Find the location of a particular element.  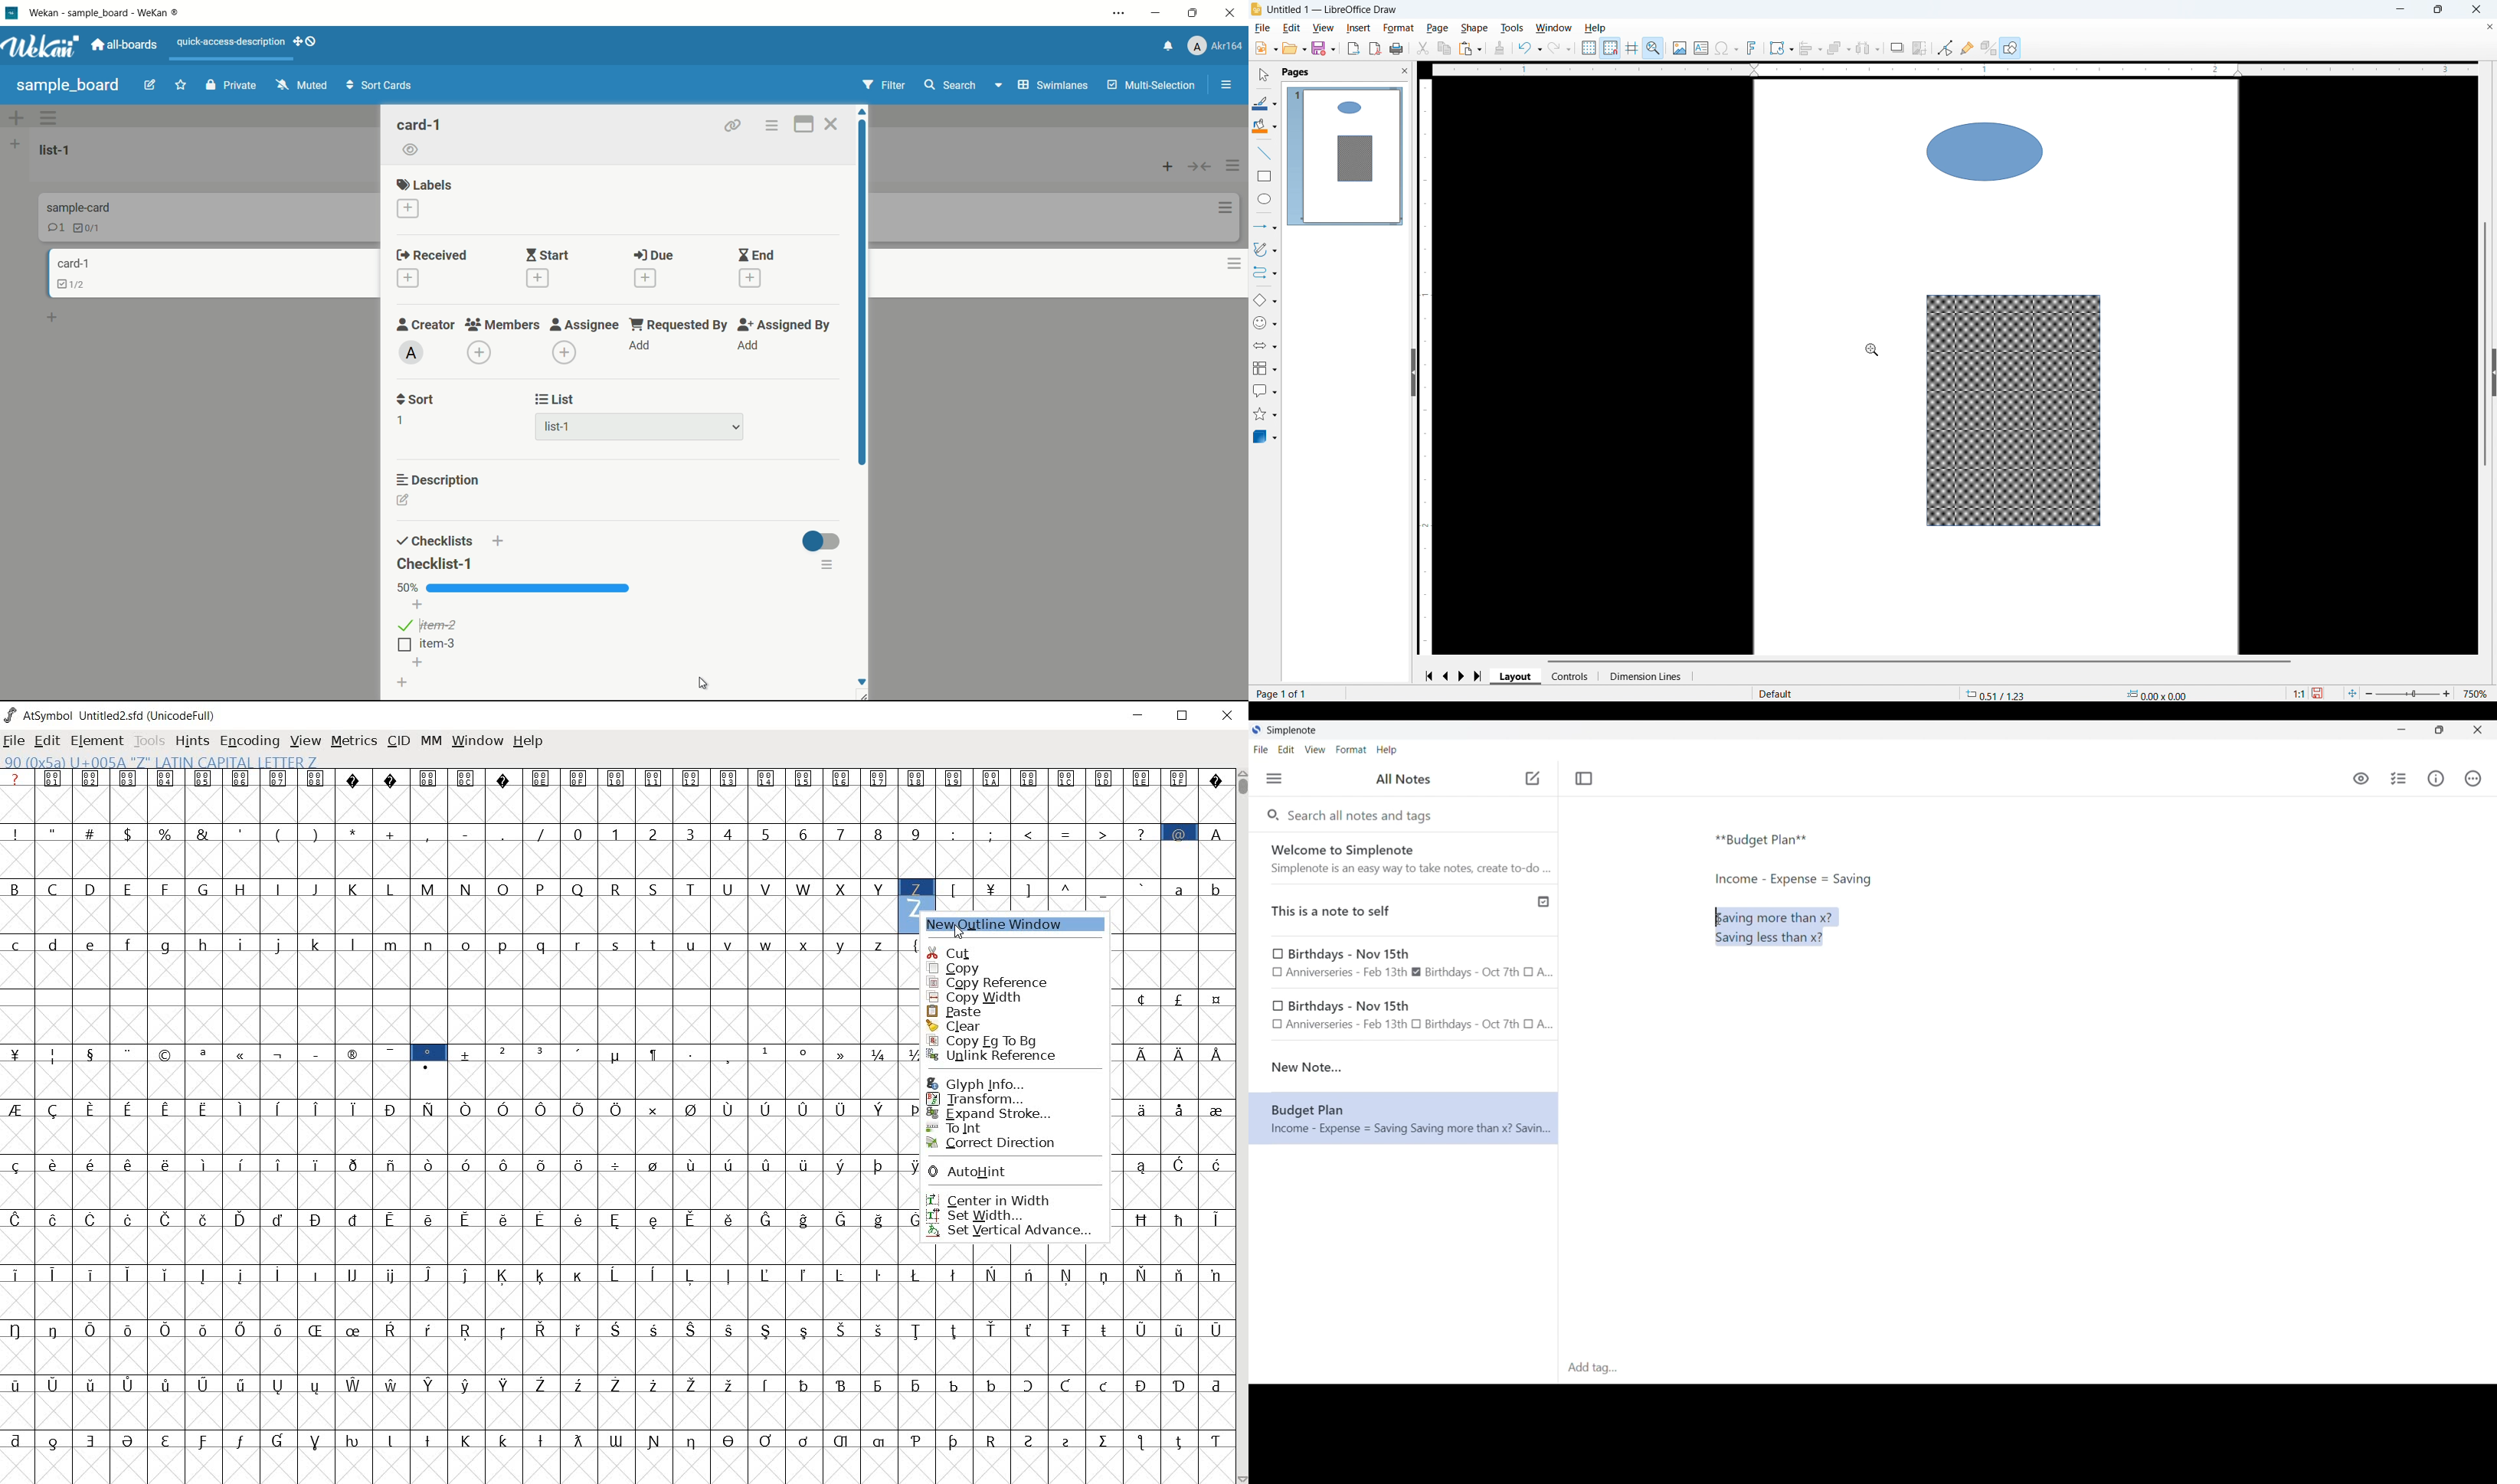

Print  is located at coordinates (1397, 48).